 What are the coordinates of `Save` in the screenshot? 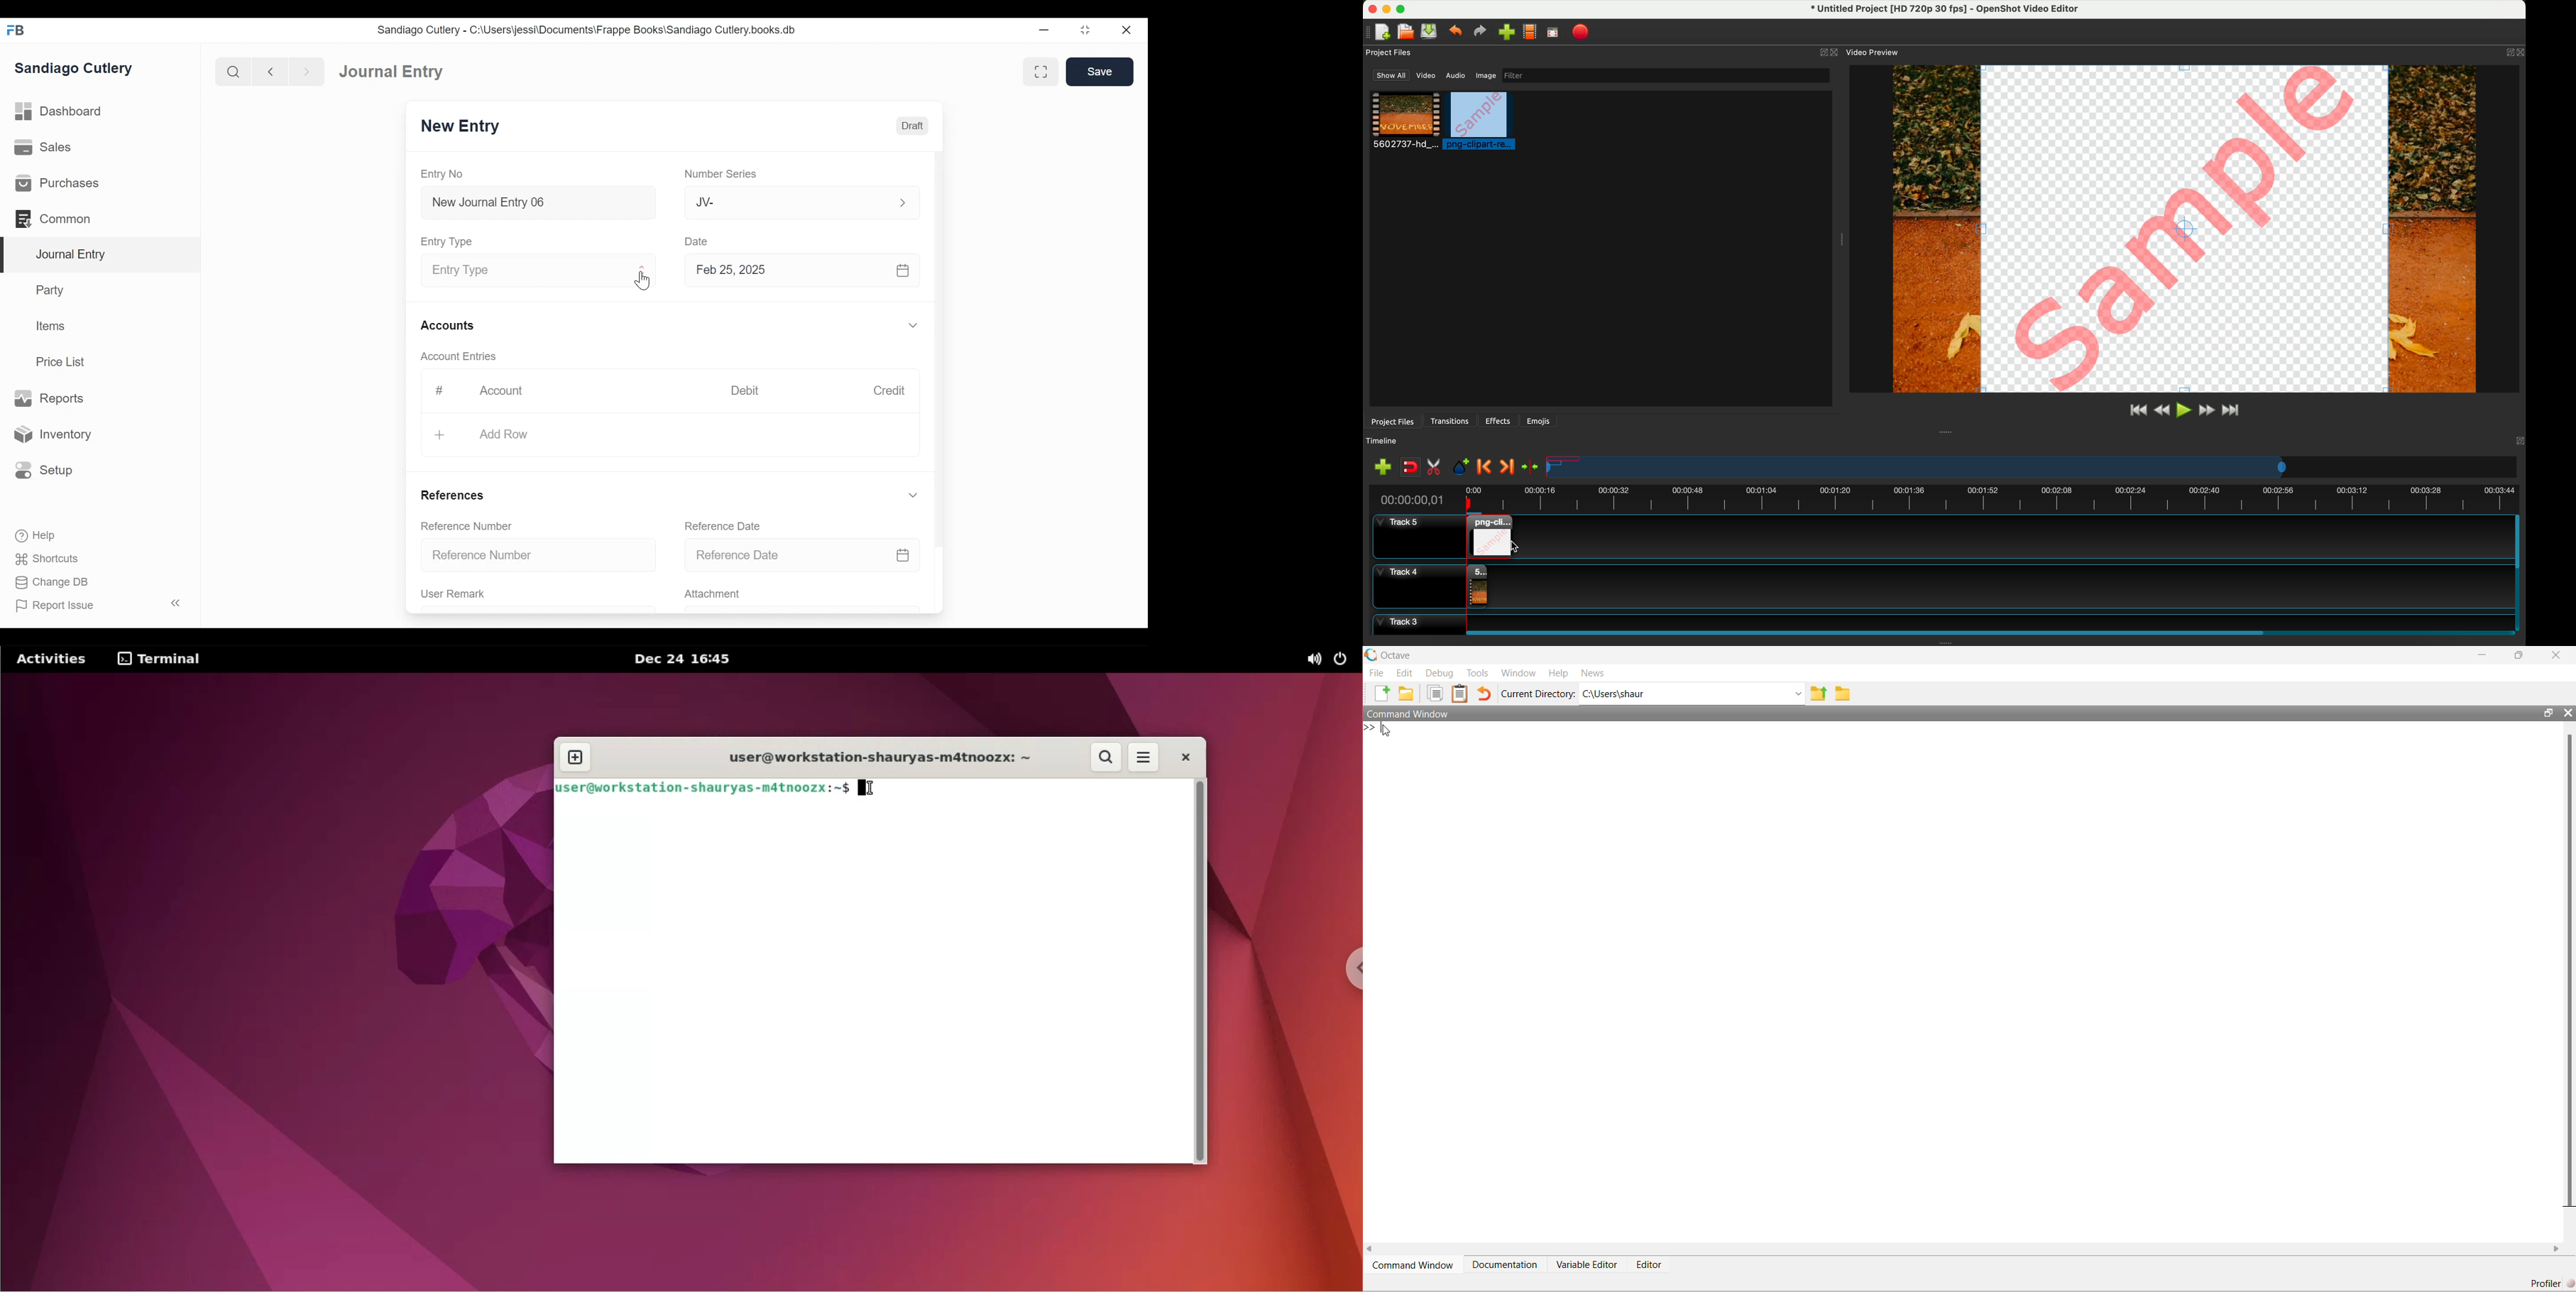 It's located at (1100, 71).